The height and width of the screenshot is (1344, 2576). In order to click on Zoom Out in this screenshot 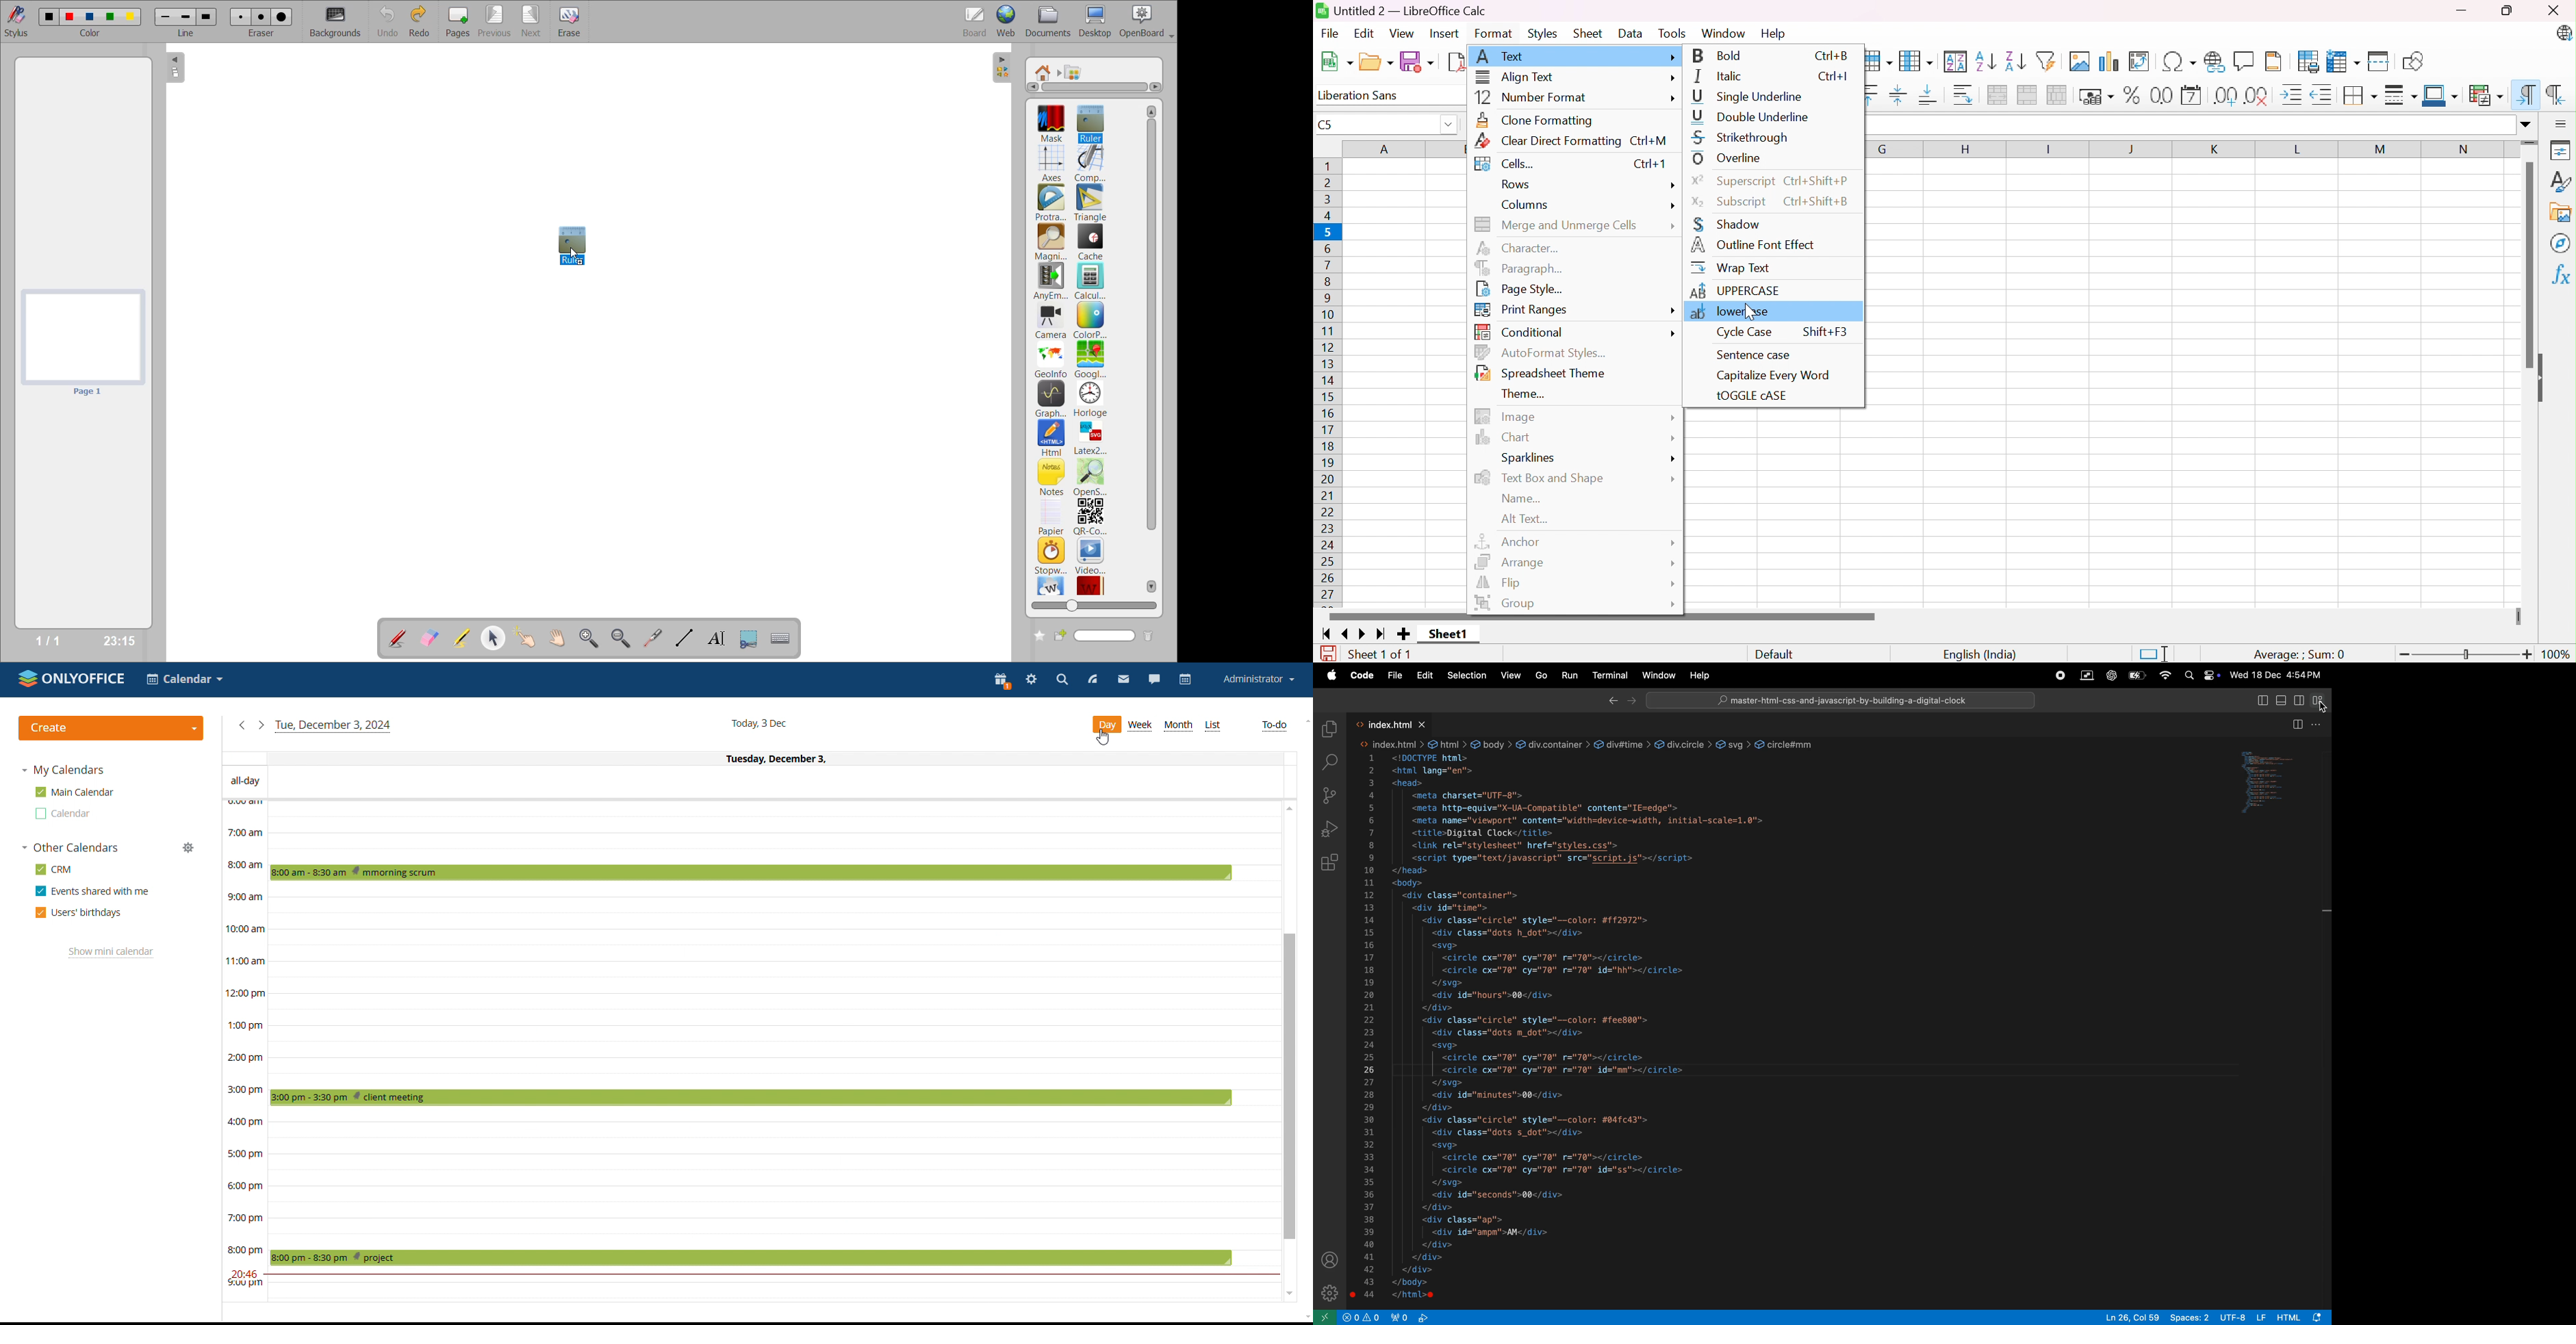, I will do `click(2402, 656)`.